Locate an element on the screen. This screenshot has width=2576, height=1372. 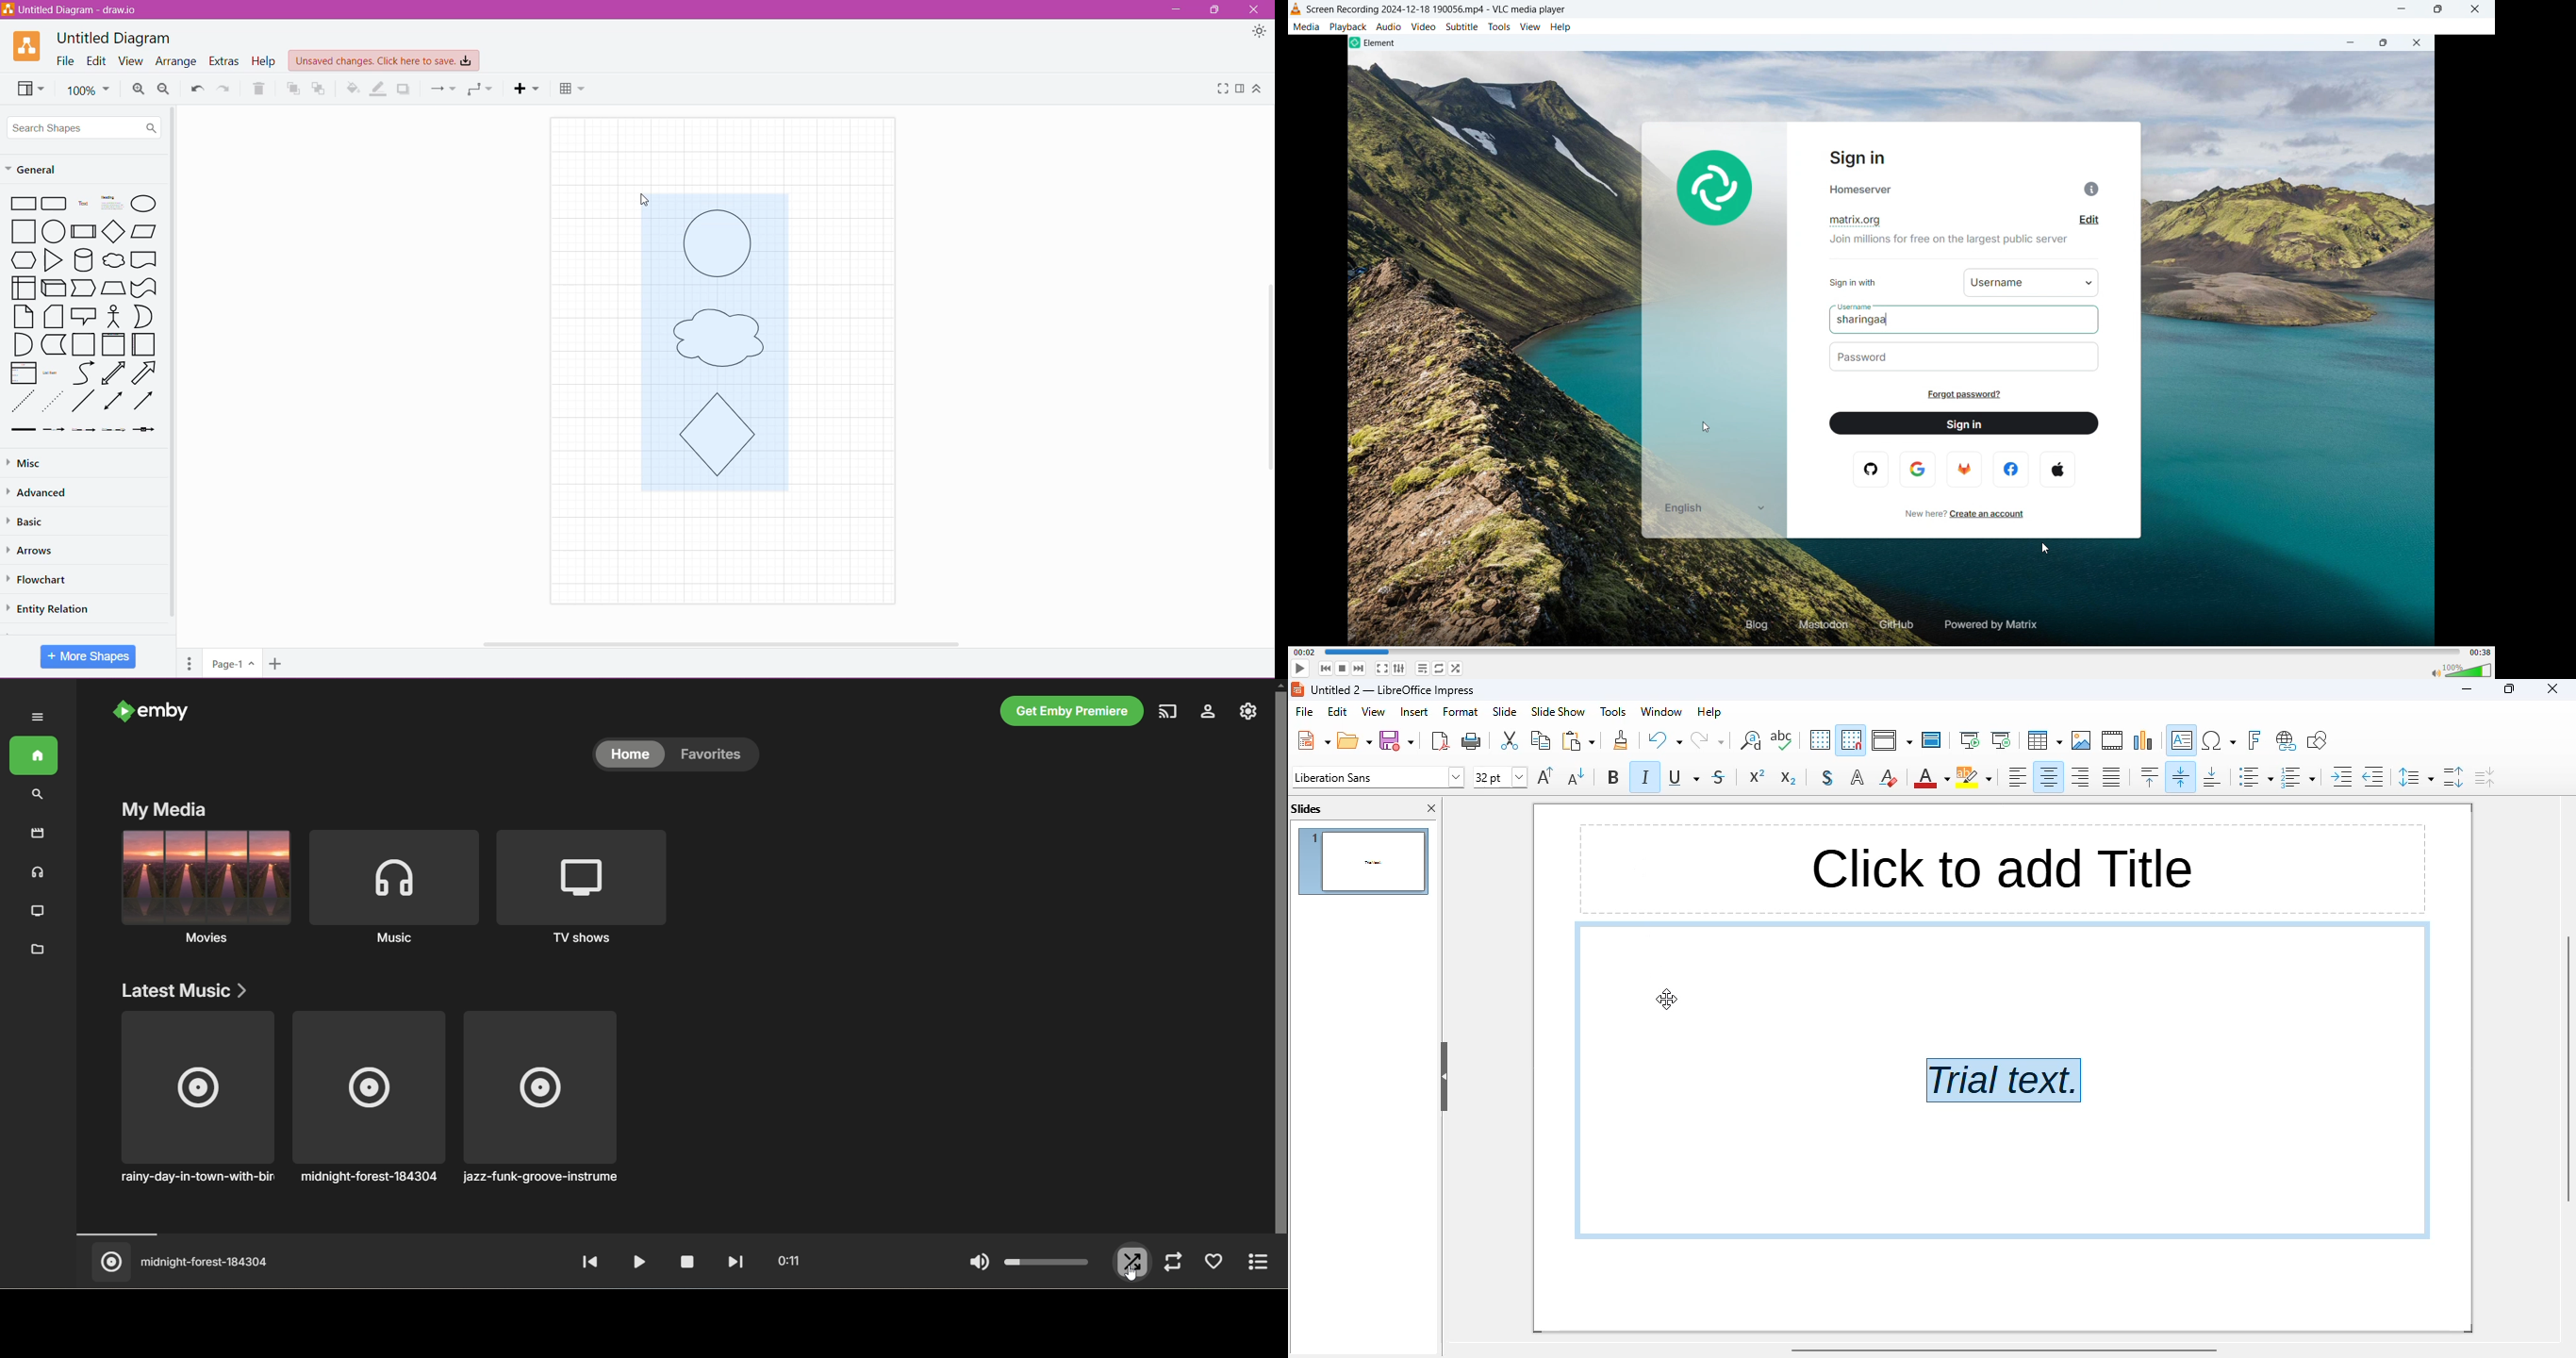
Help is located at coordinates (265, 61).